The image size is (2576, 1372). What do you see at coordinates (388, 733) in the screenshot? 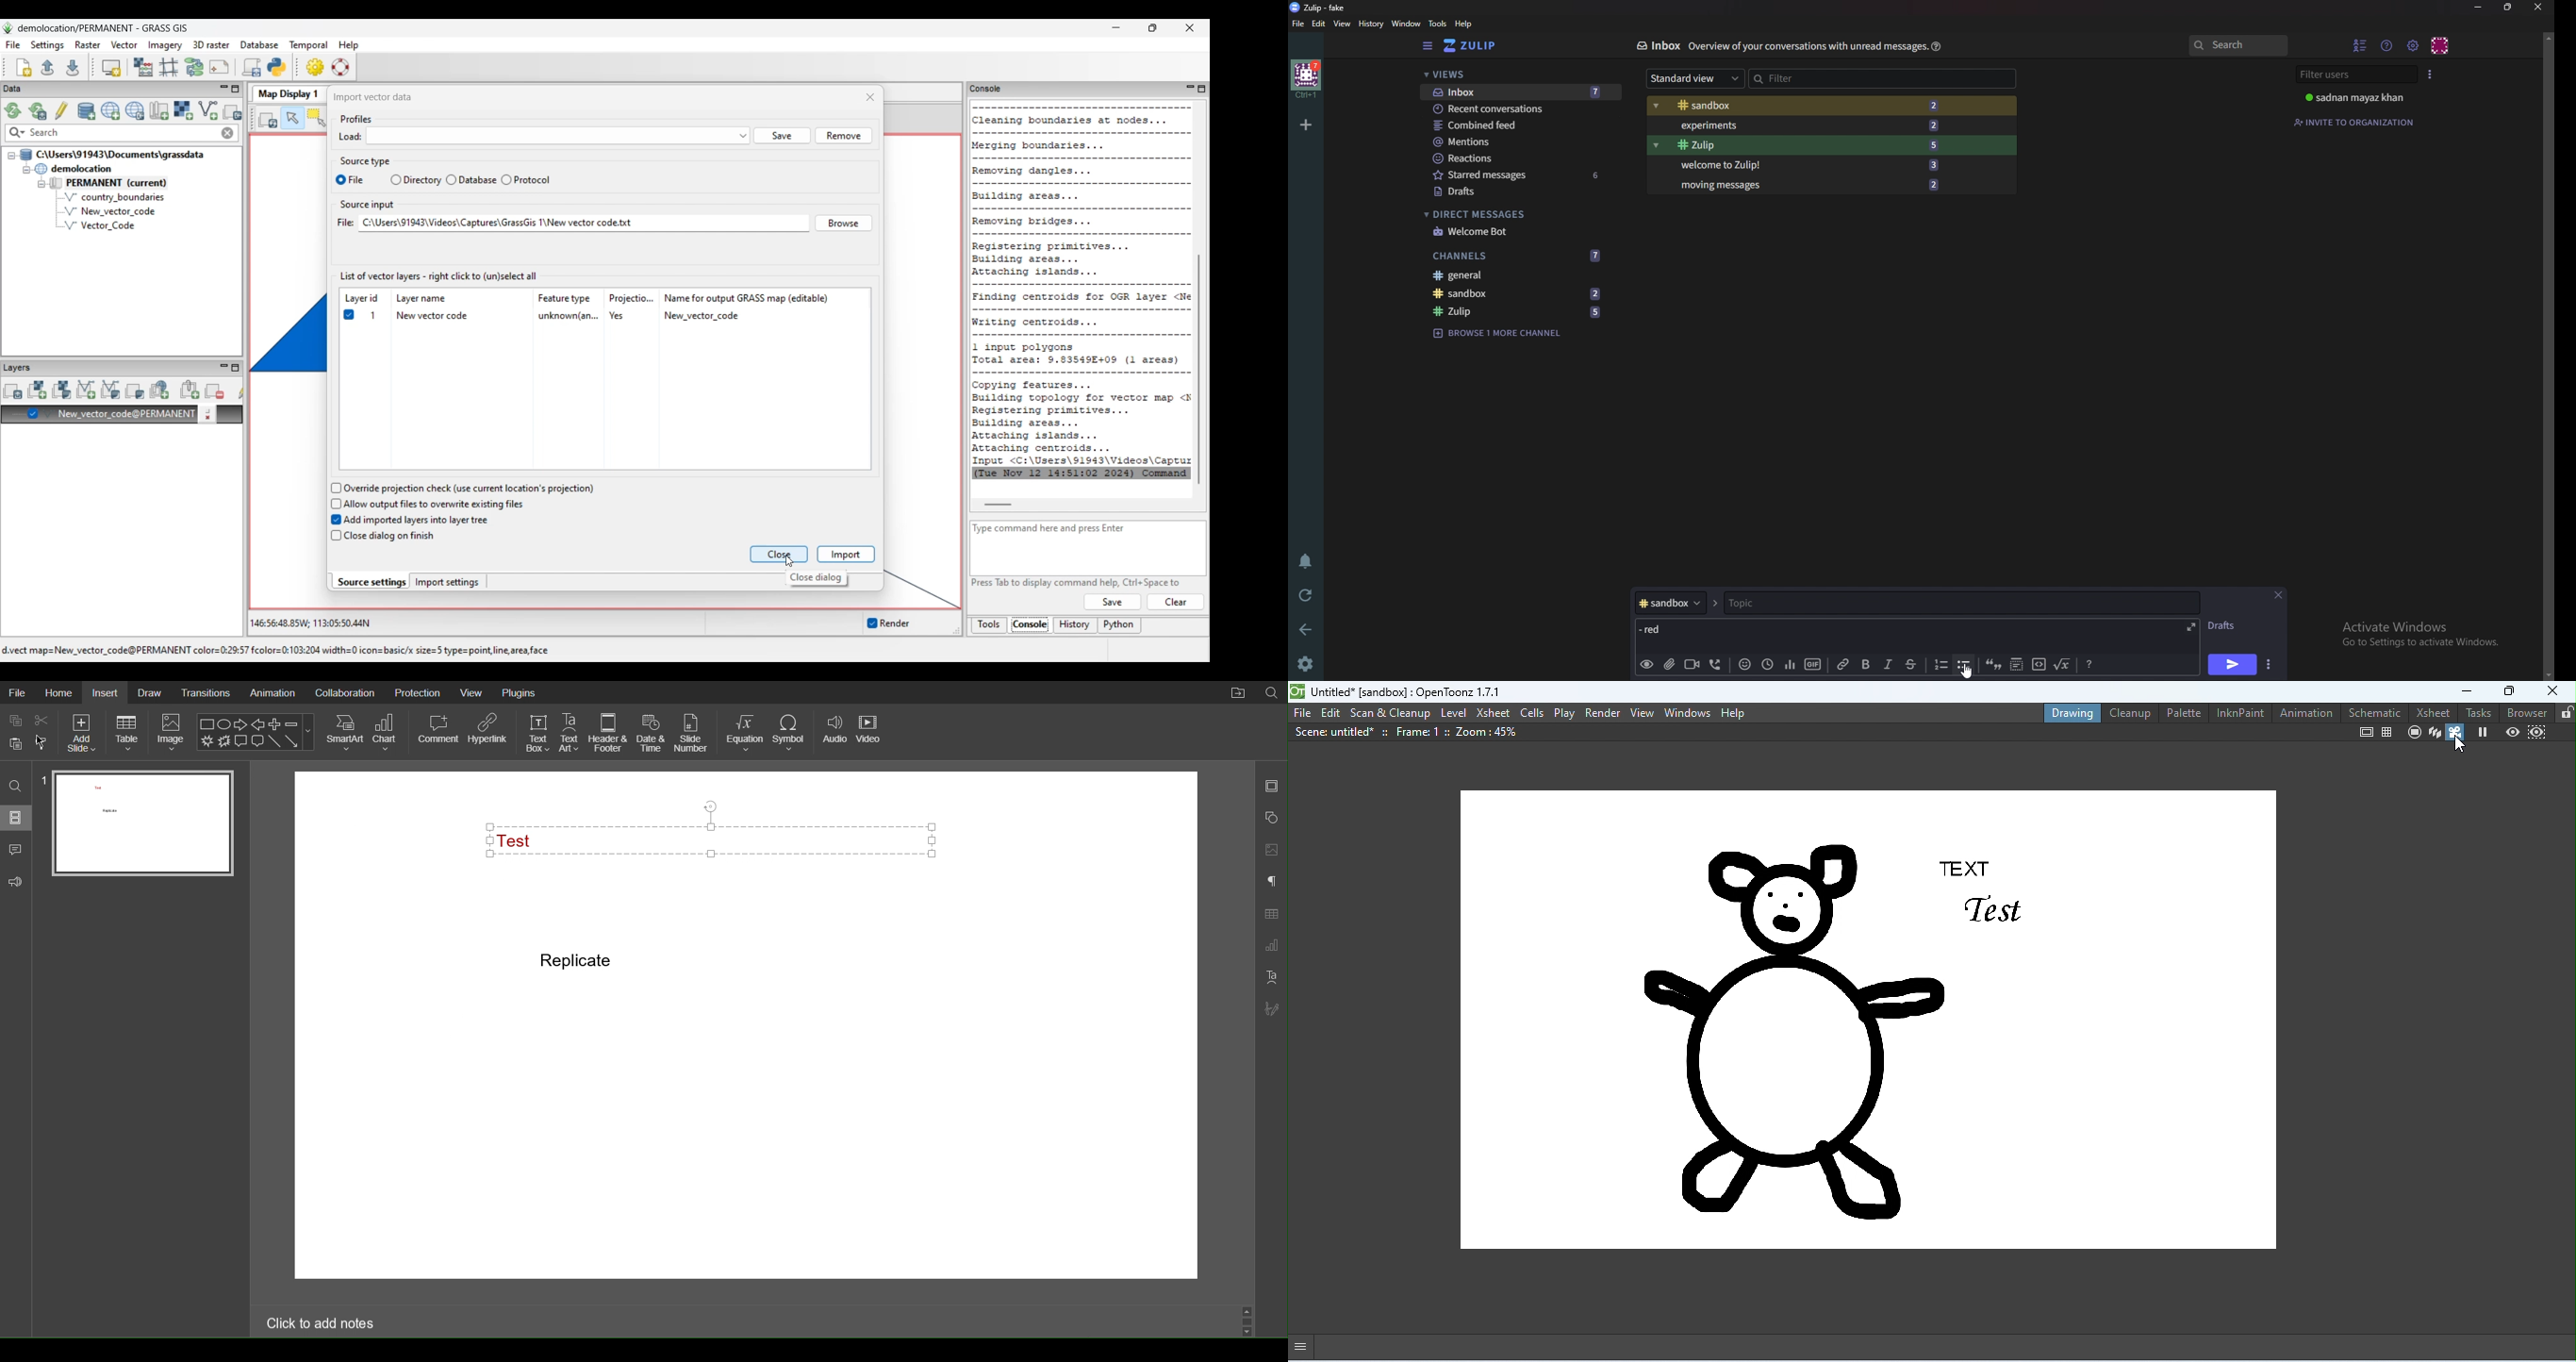
I see `Chart` at bounding box center [388, 733].